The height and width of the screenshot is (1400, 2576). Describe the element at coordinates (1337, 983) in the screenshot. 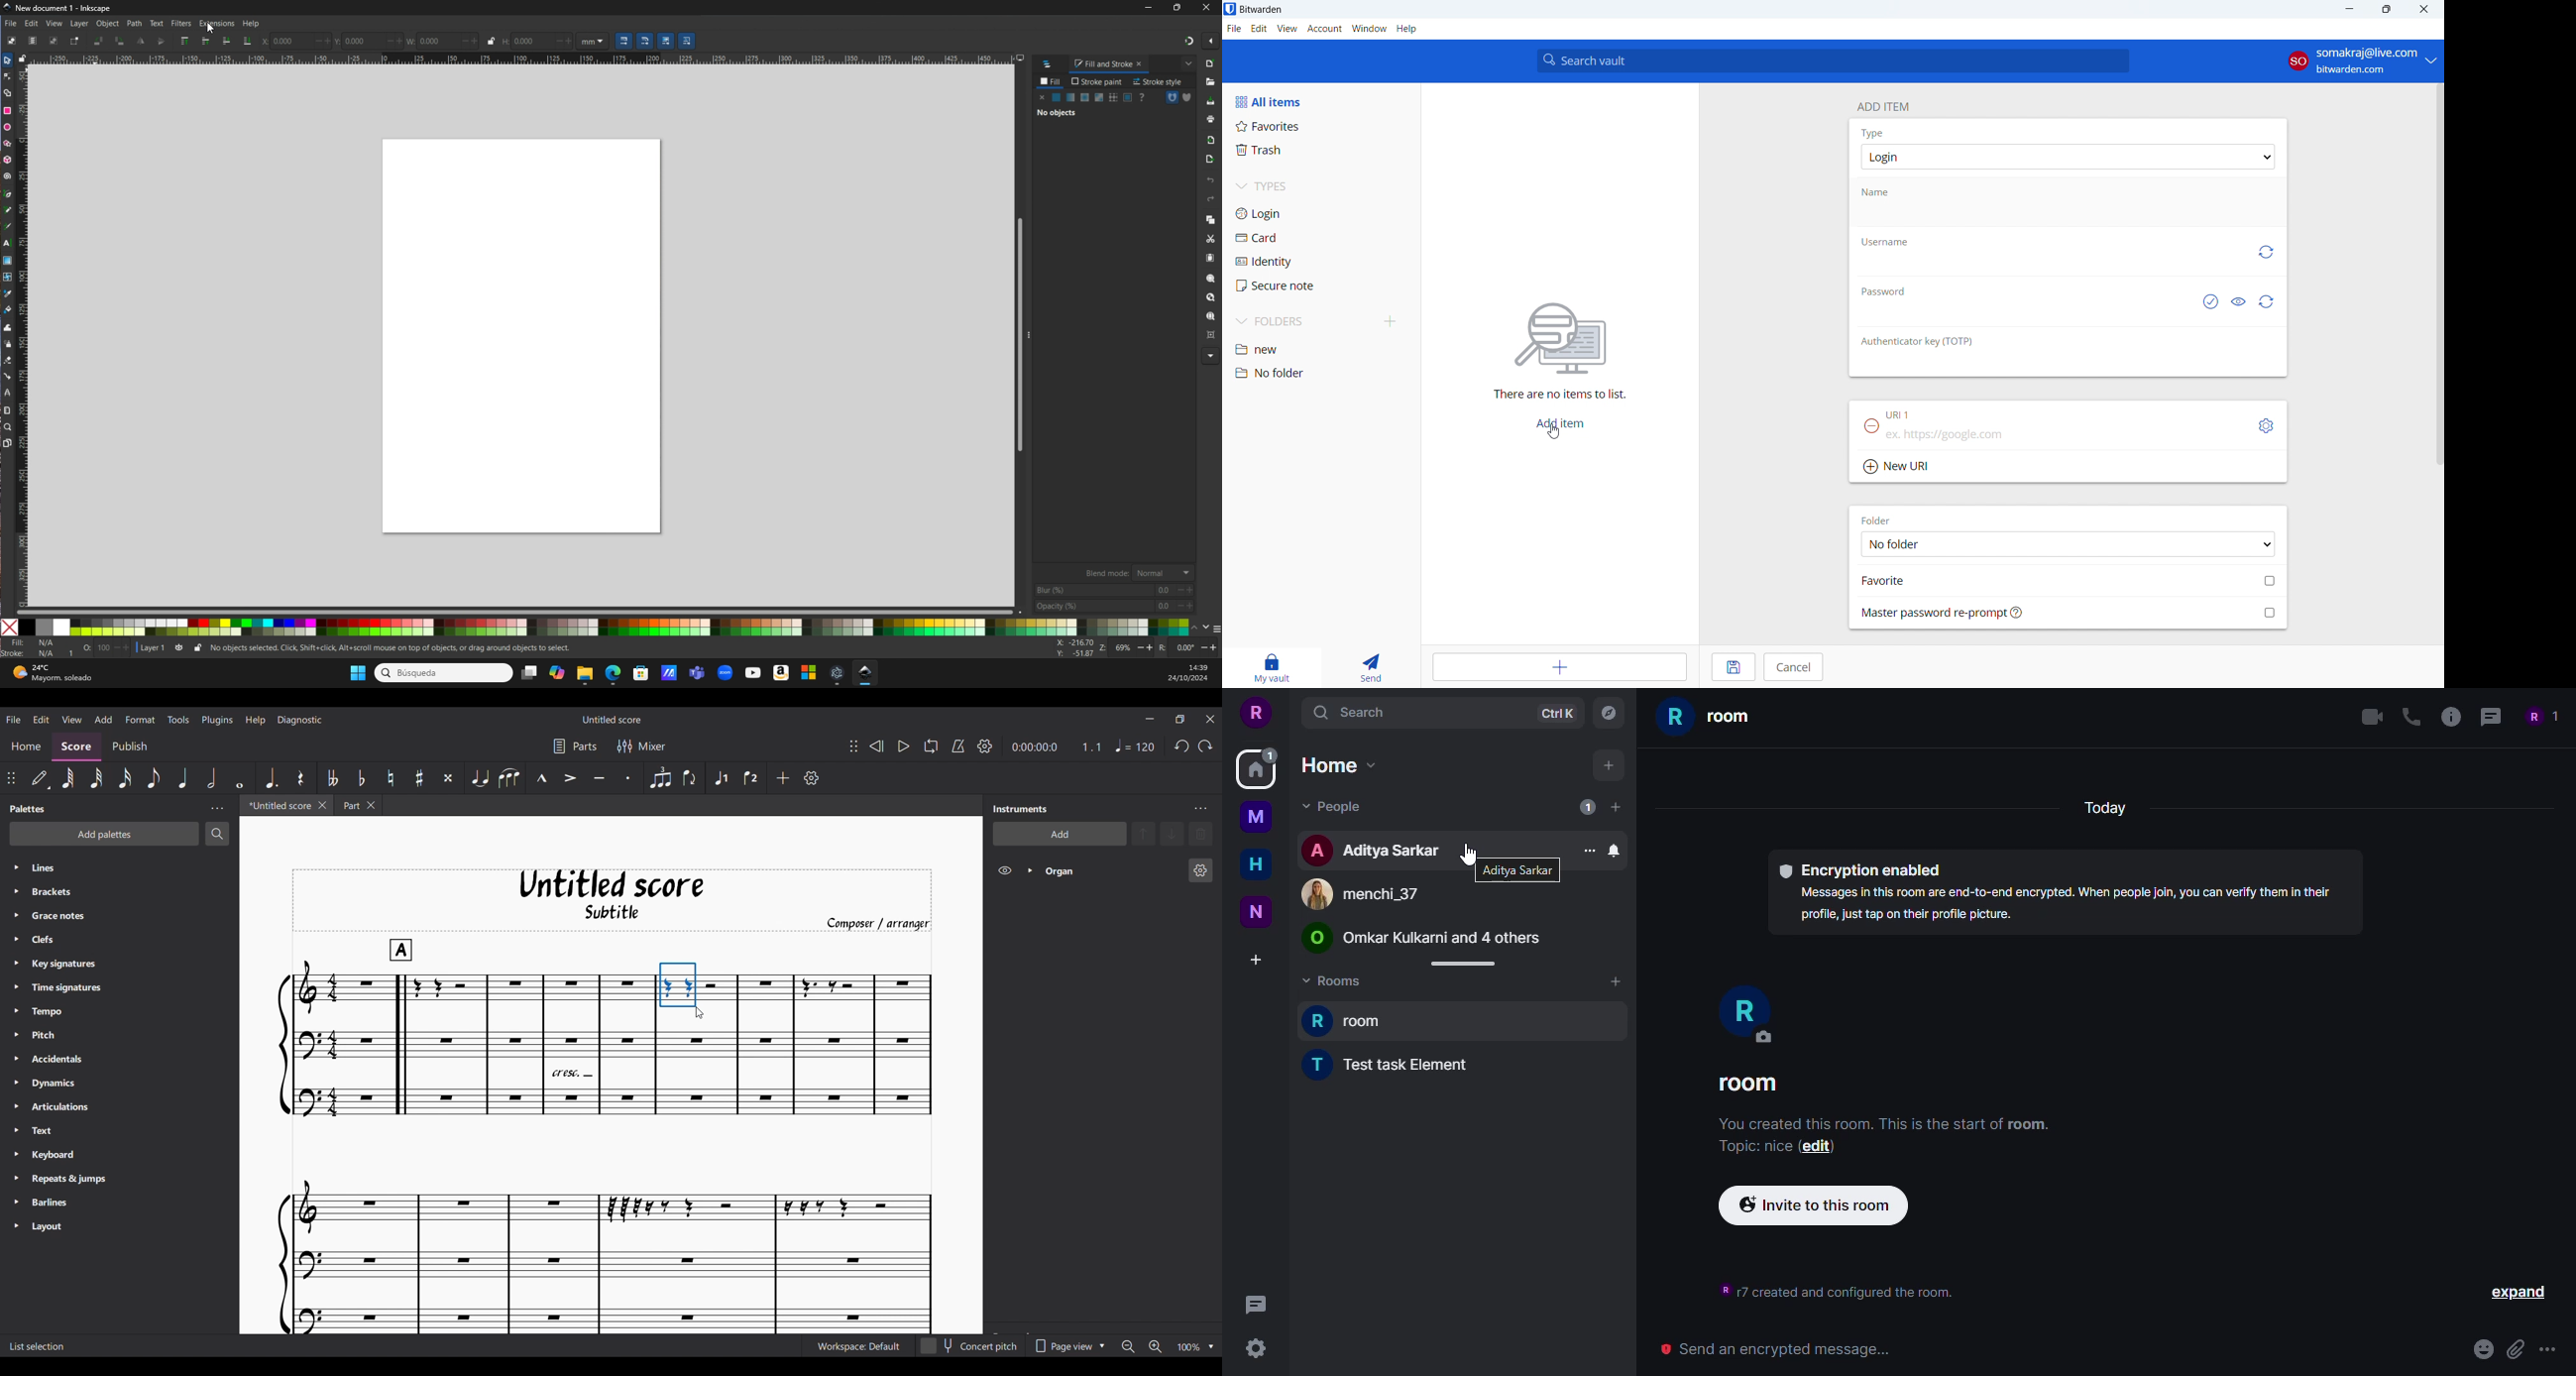

I see `rooms` at that location.